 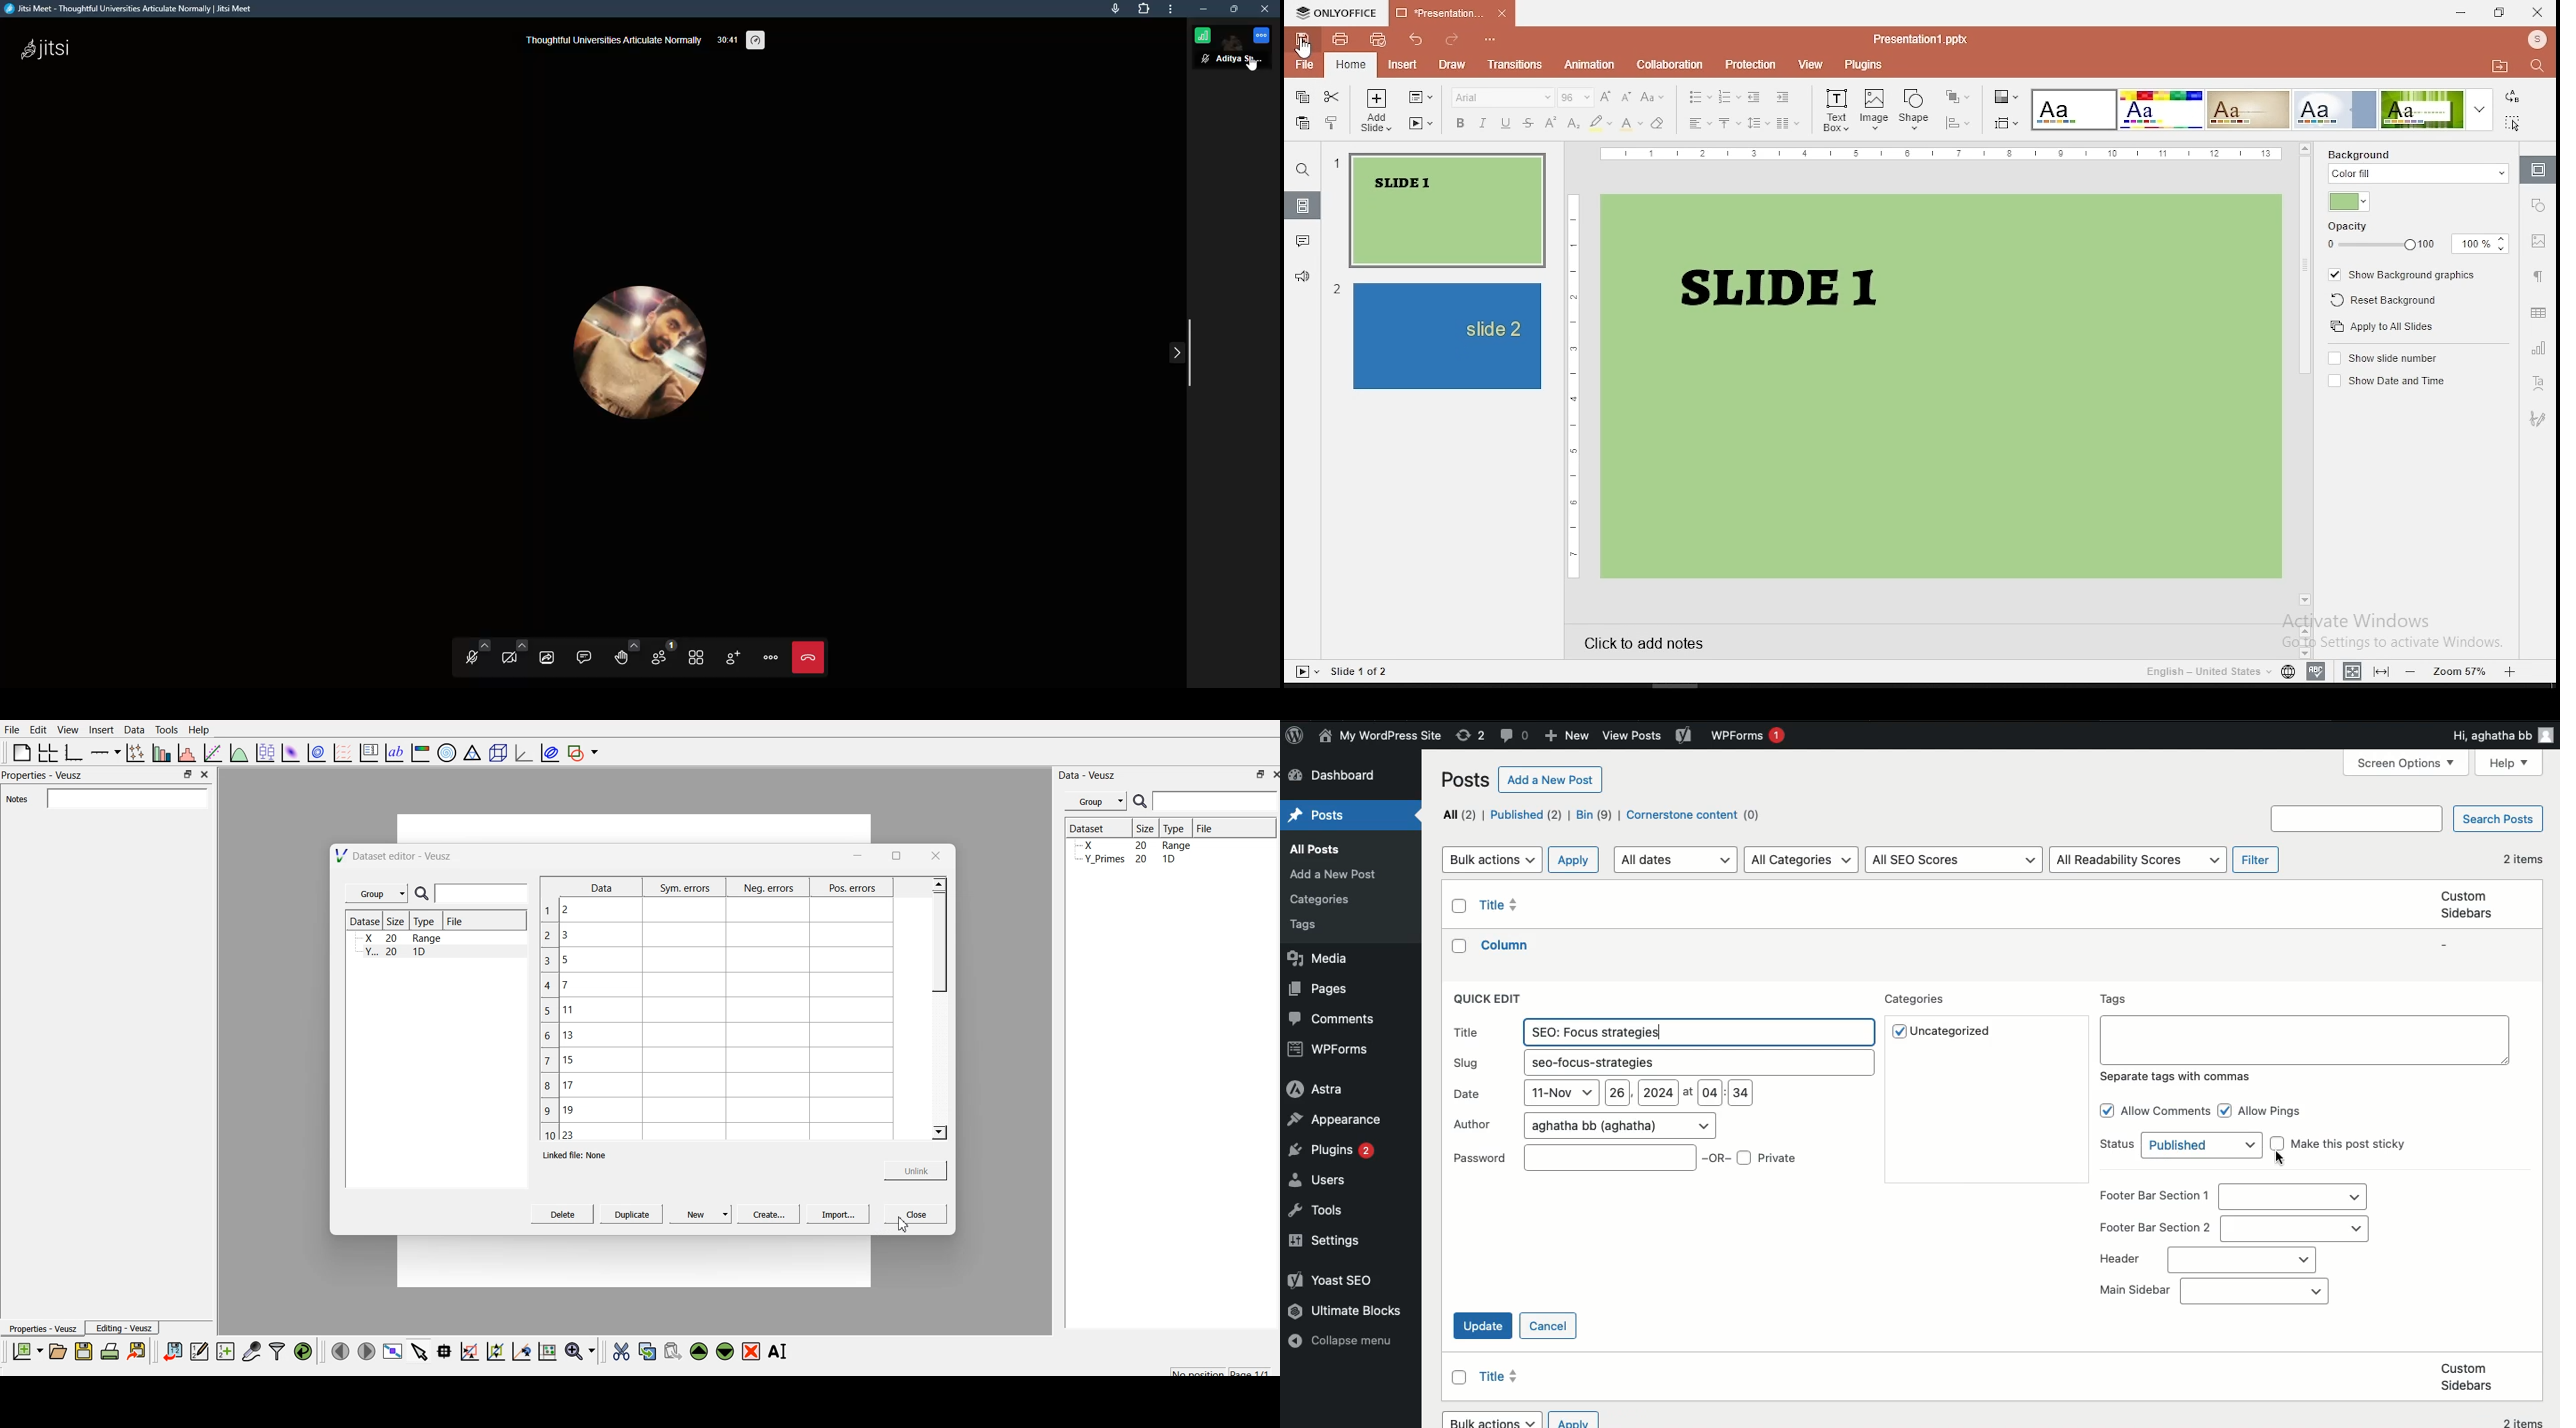 I want to click on view more, so click(x=1489, y=38).